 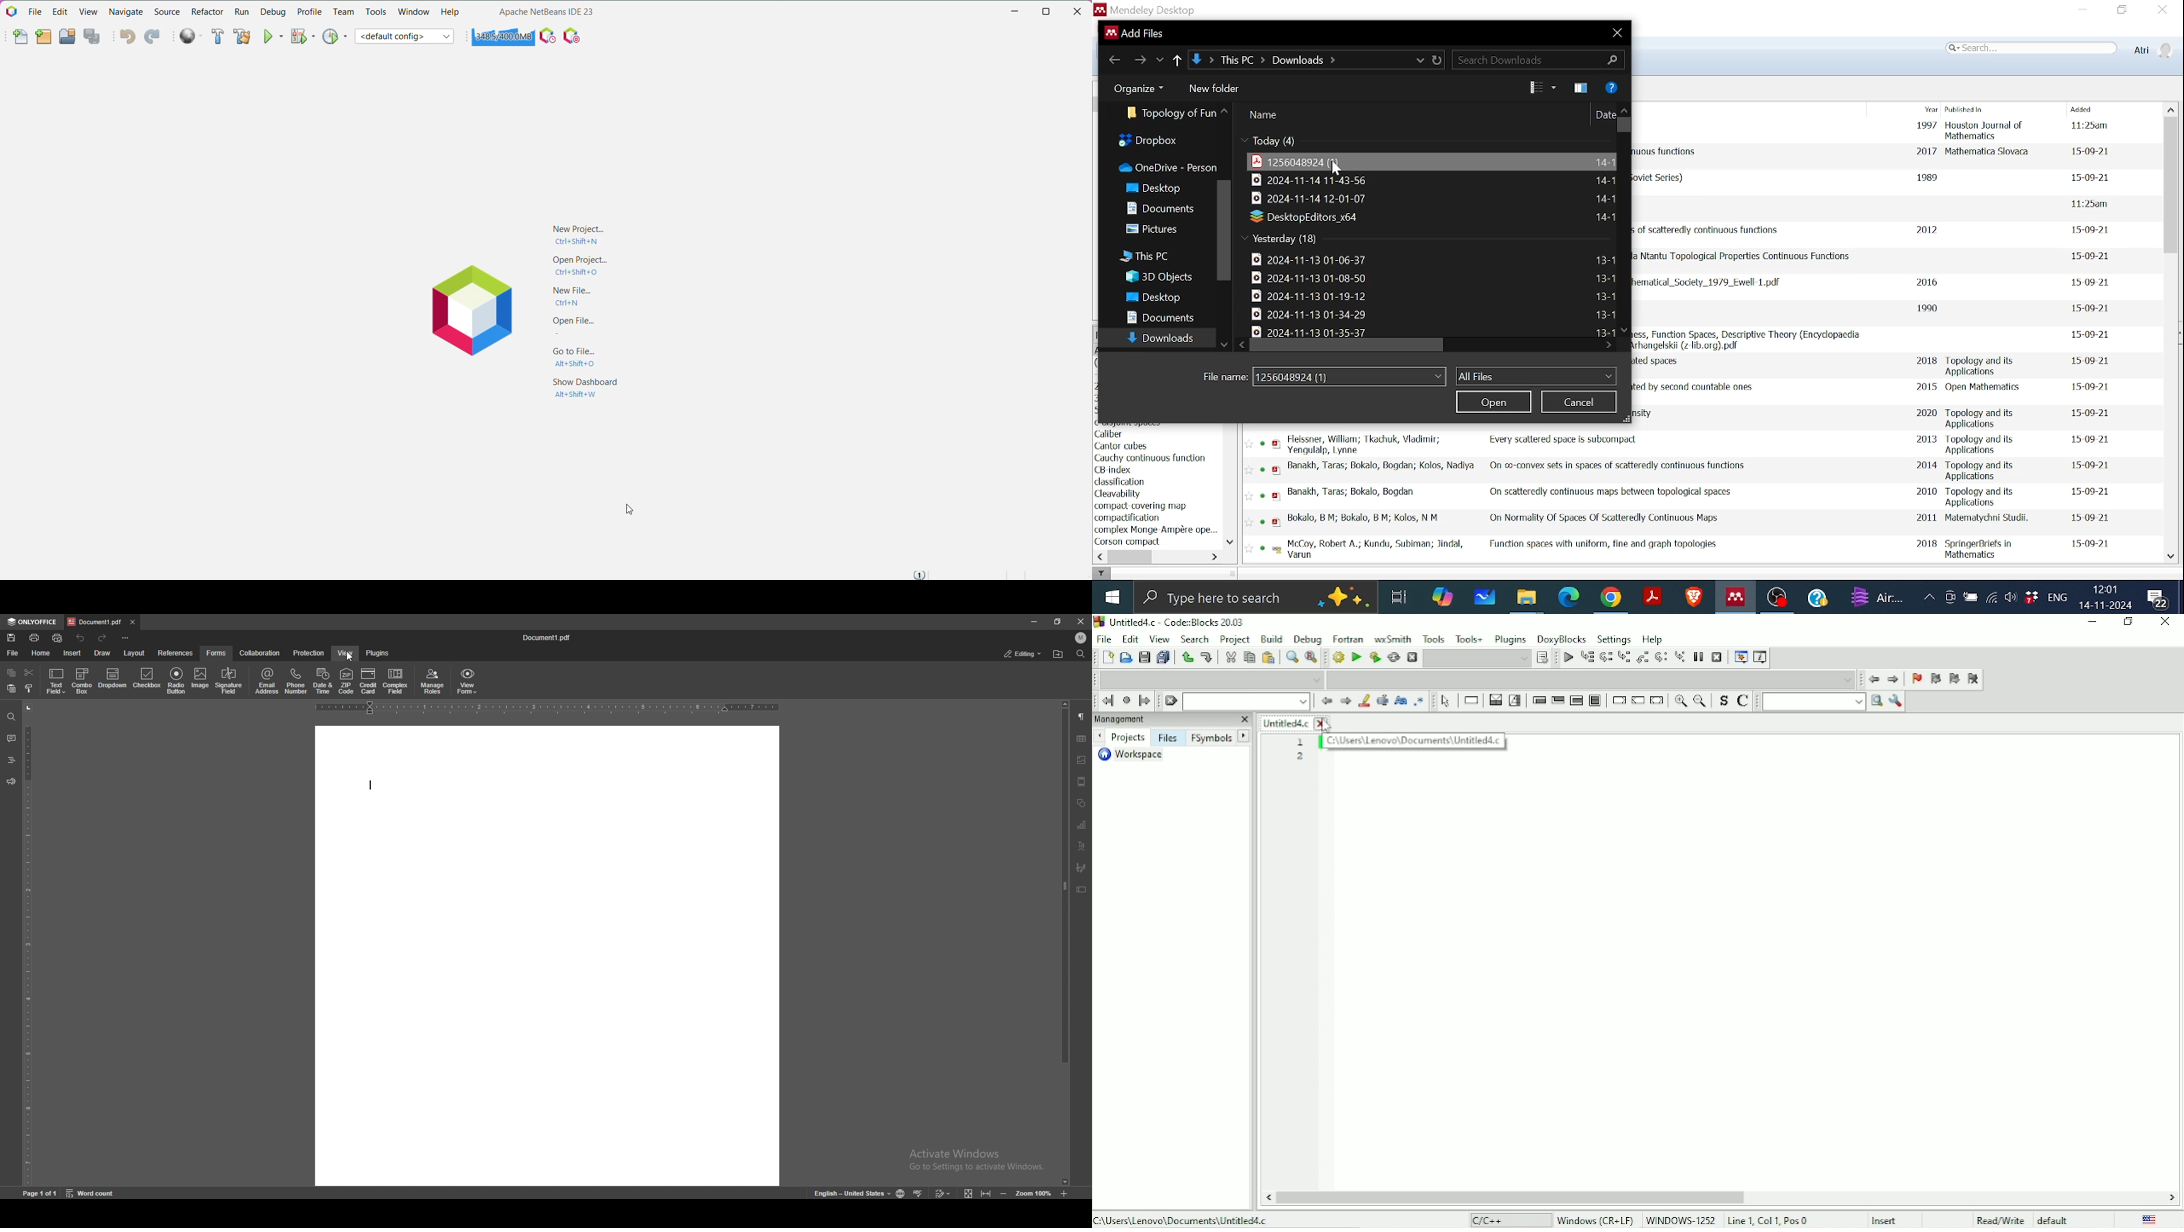 What do you see at coordinates (1311, 200) in the screenshot?
I see `File` at bounding box center [1311, 200].